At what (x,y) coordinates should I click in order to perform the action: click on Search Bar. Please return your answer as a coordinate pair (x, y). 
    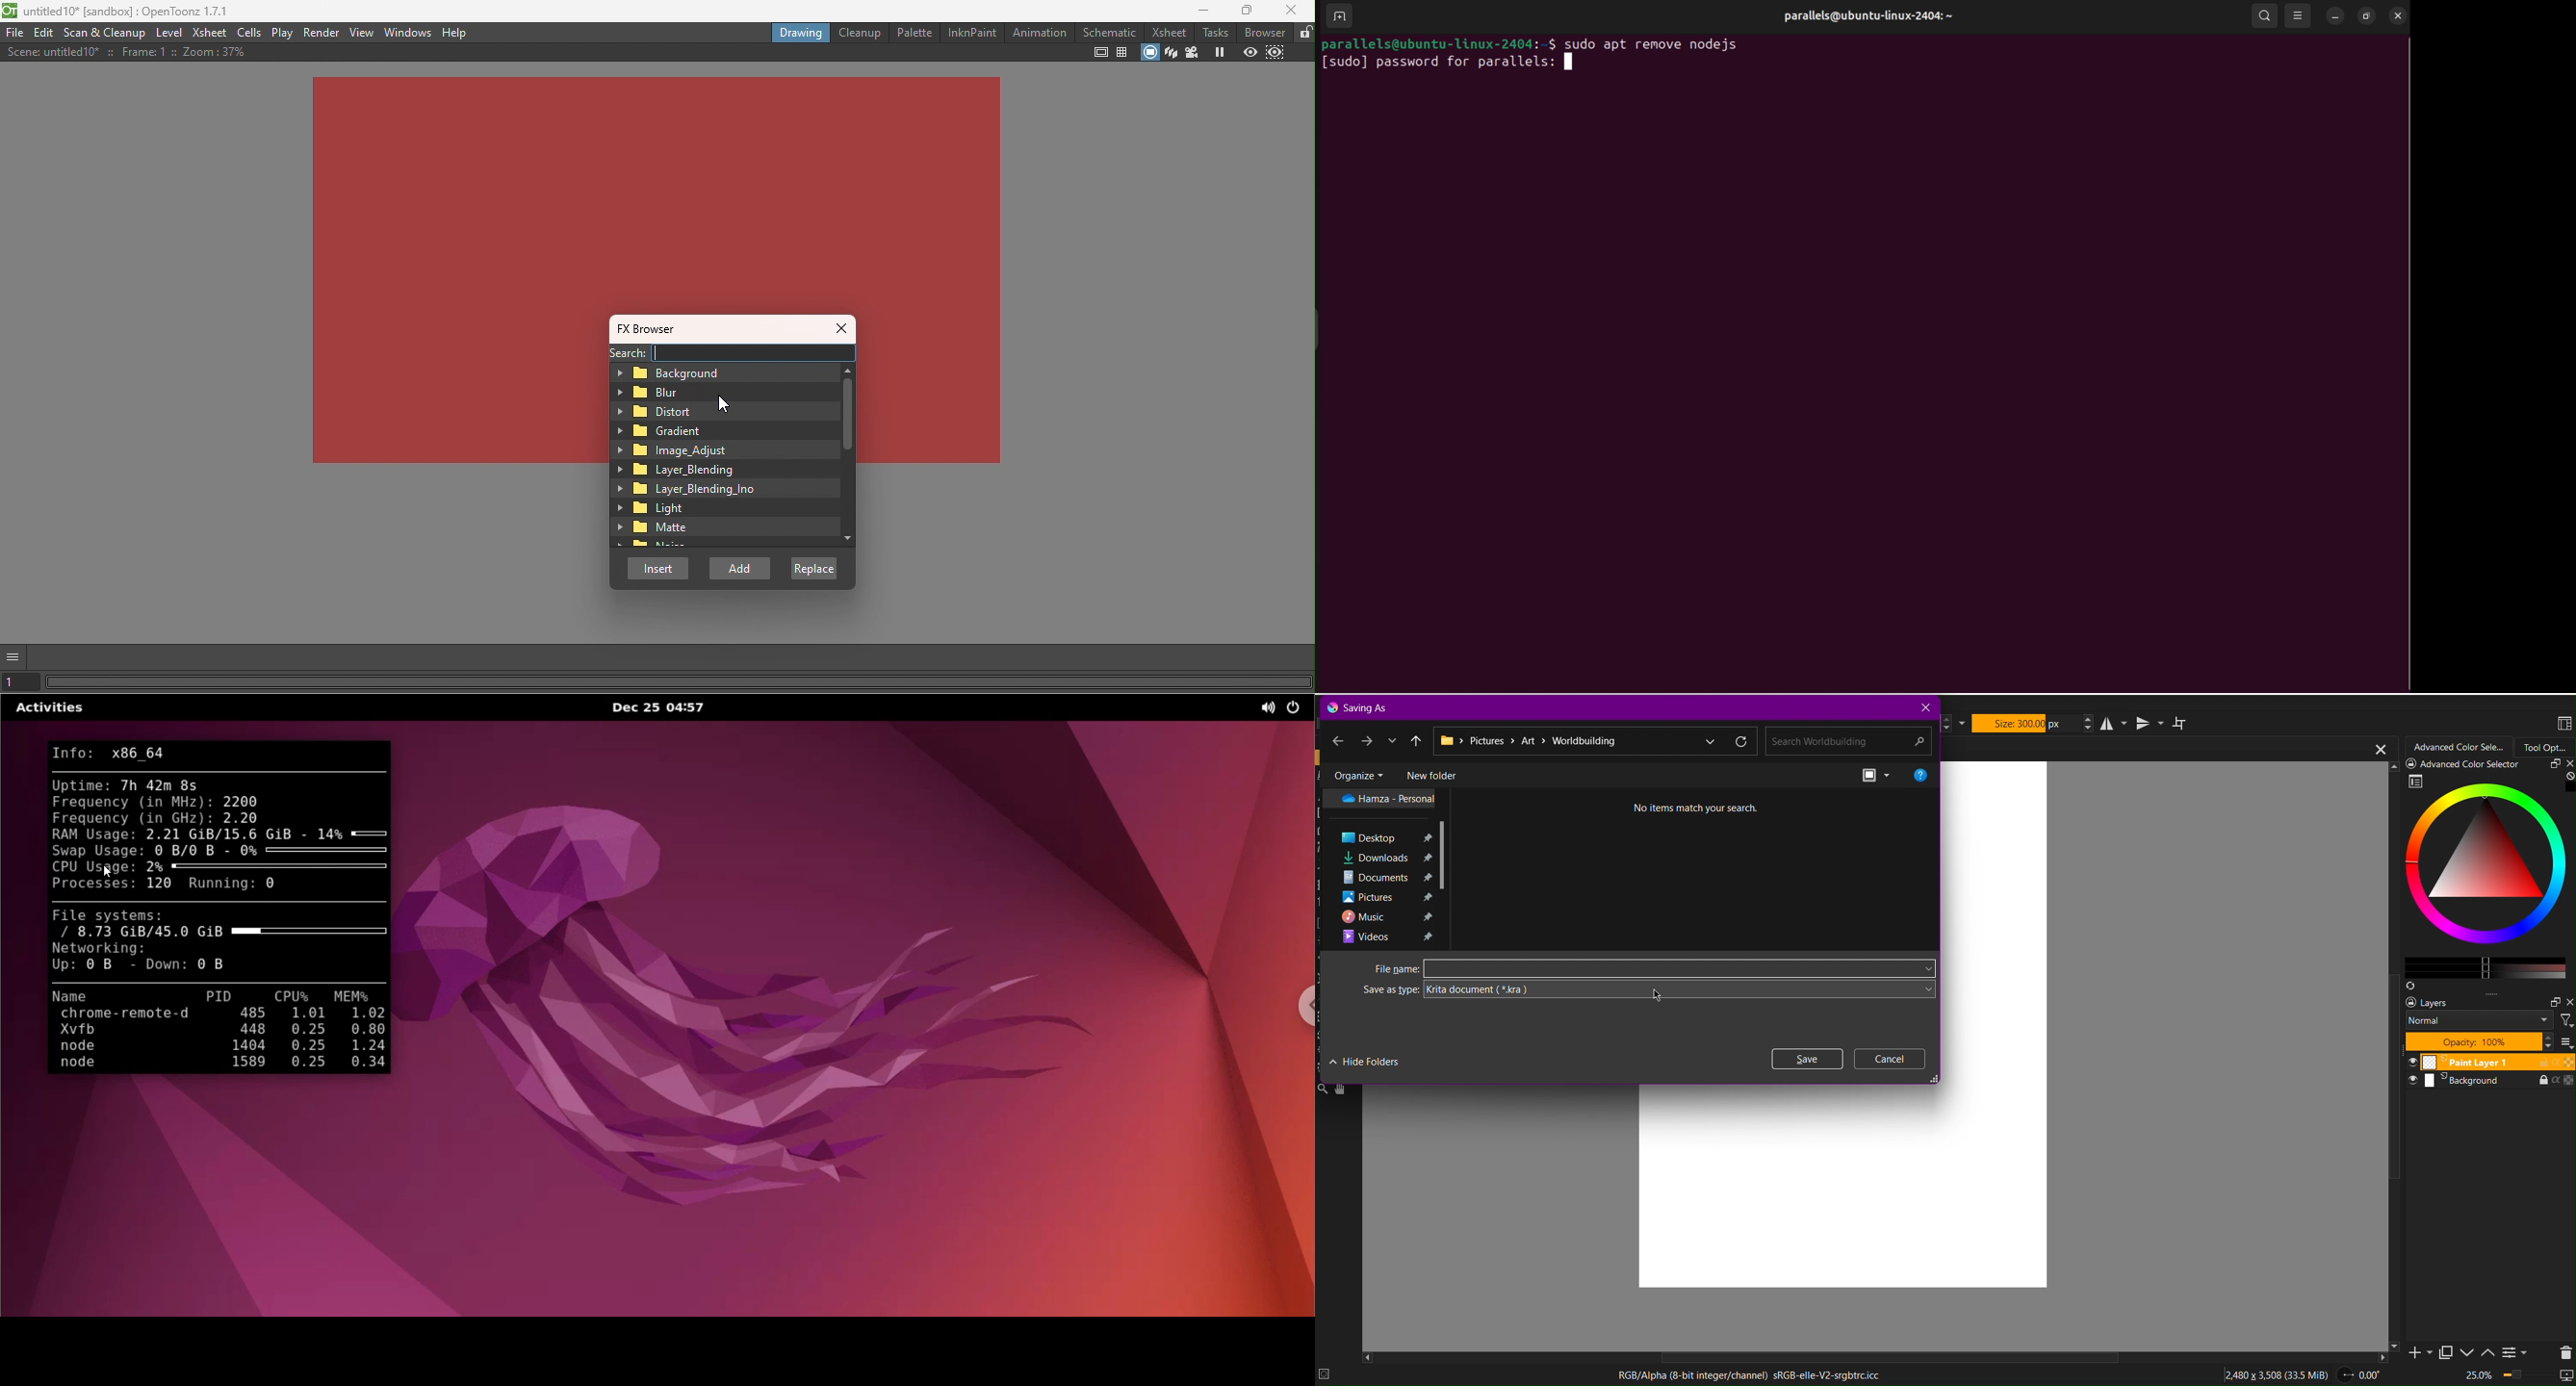
    Looking at the image, I should click on (1846, 742).